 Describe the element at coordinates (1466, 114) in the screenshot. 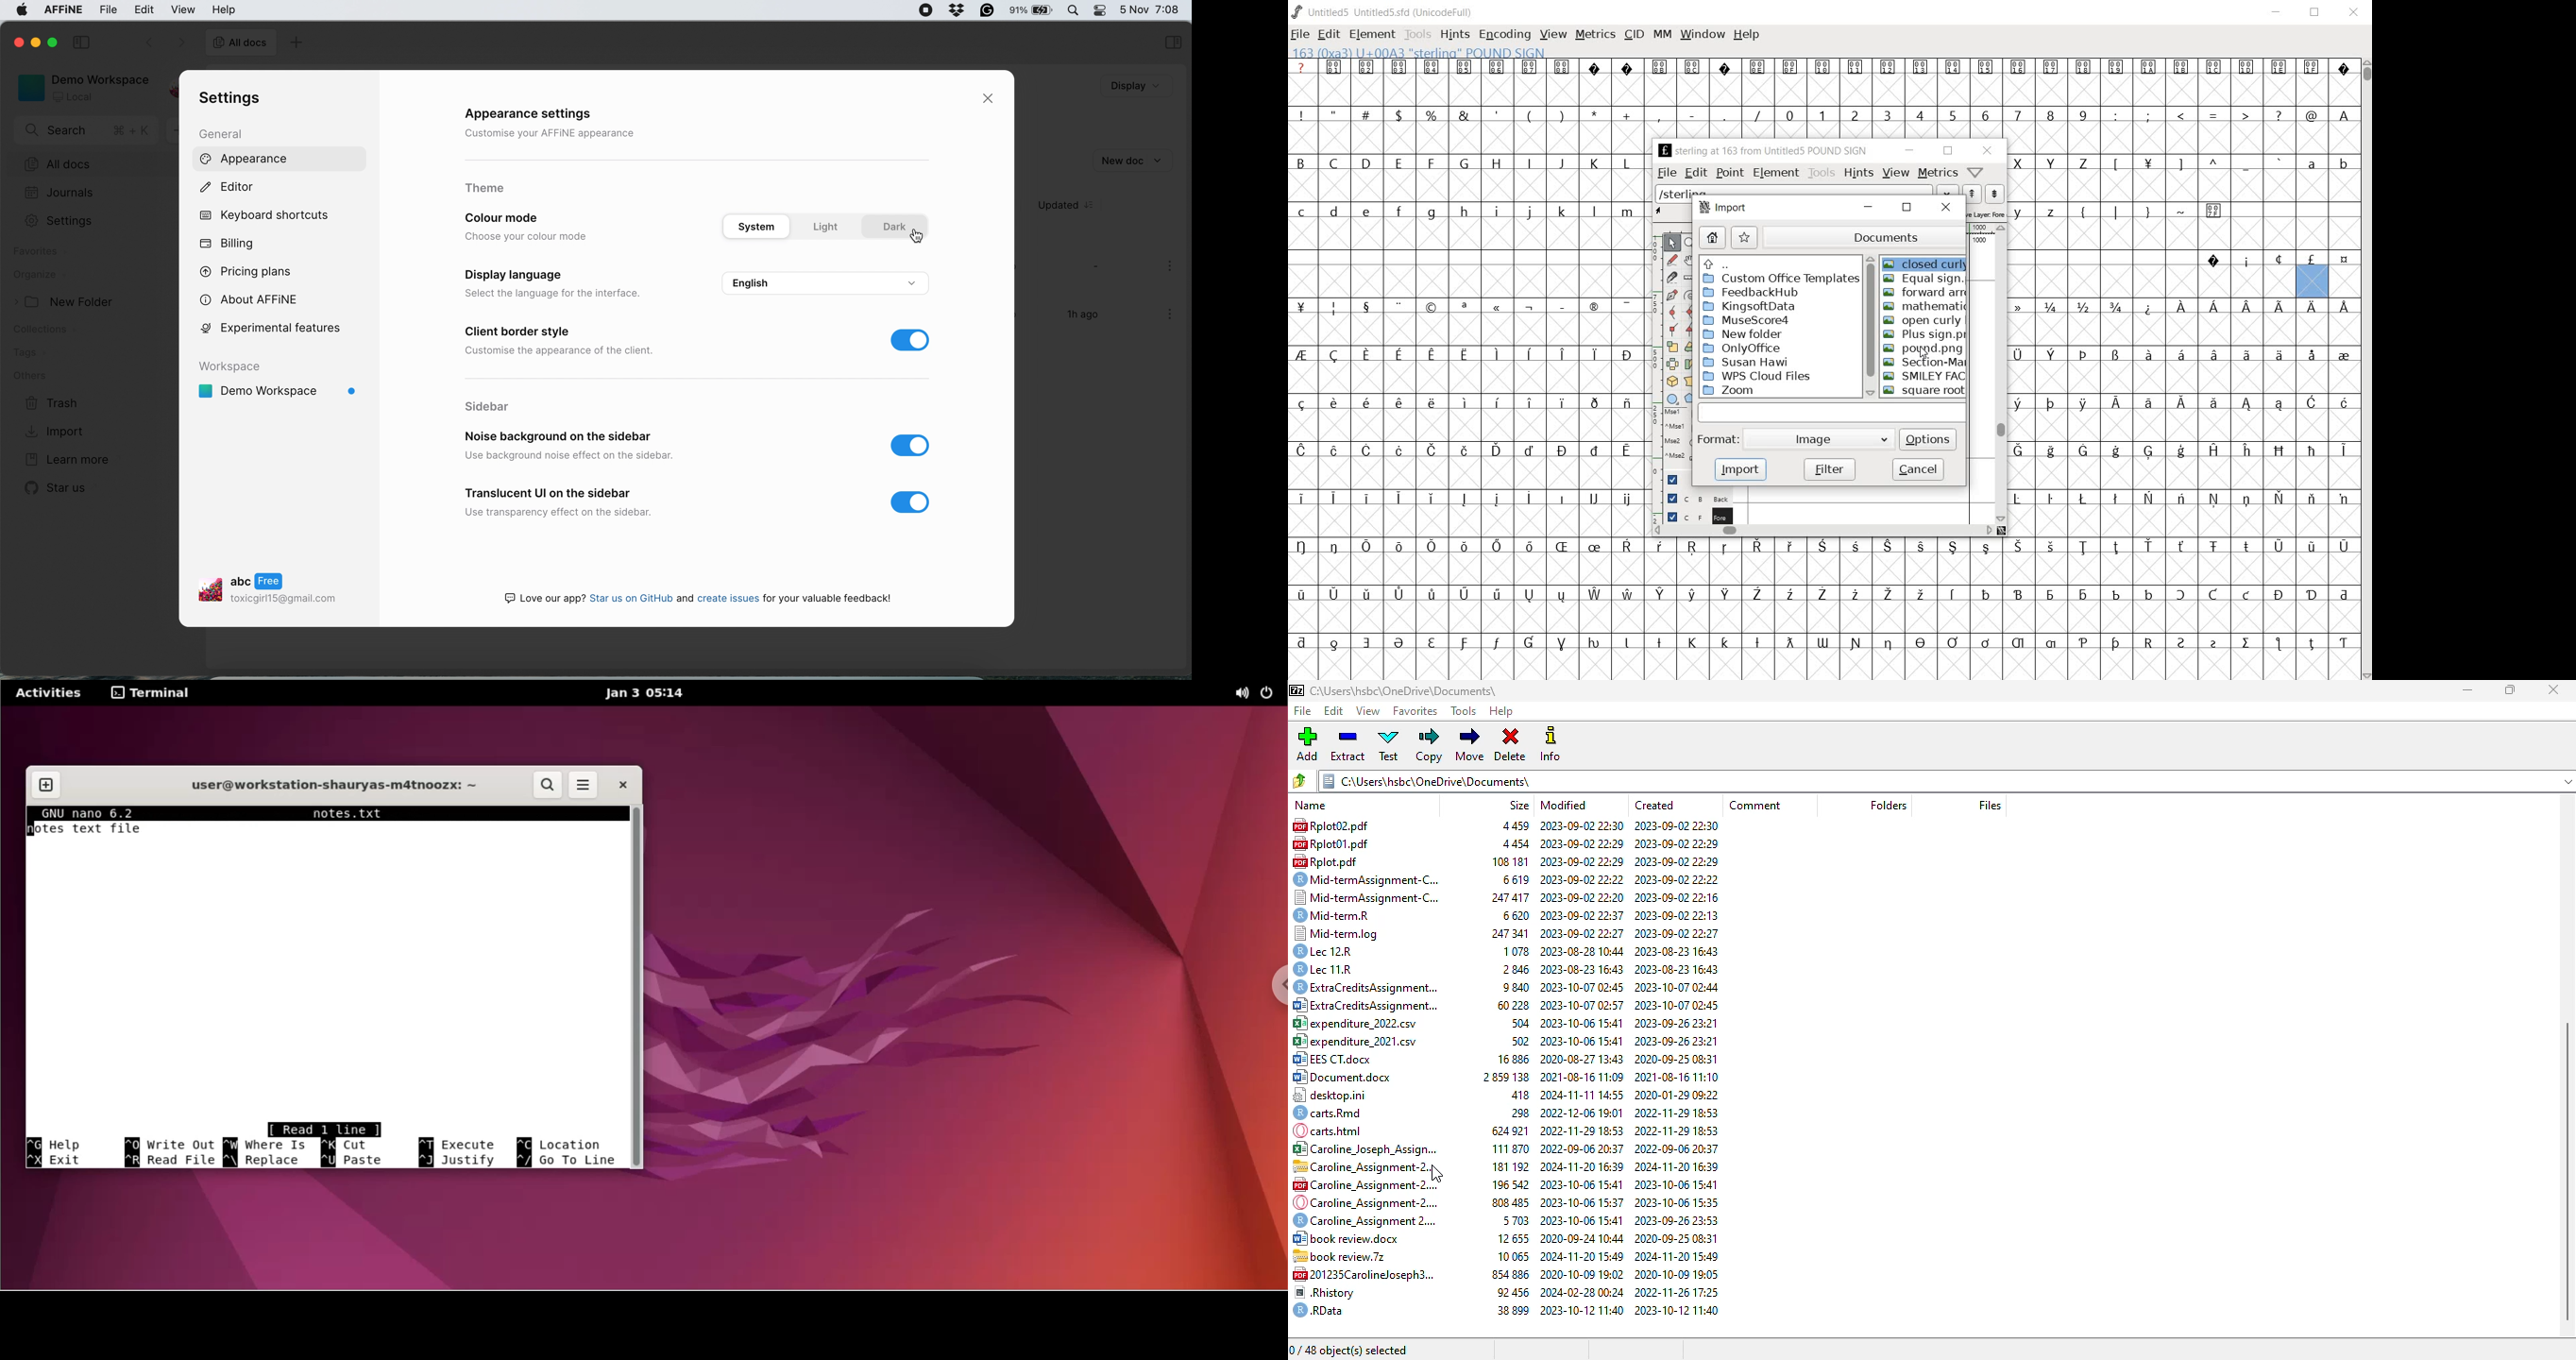

I see `&` at that location.